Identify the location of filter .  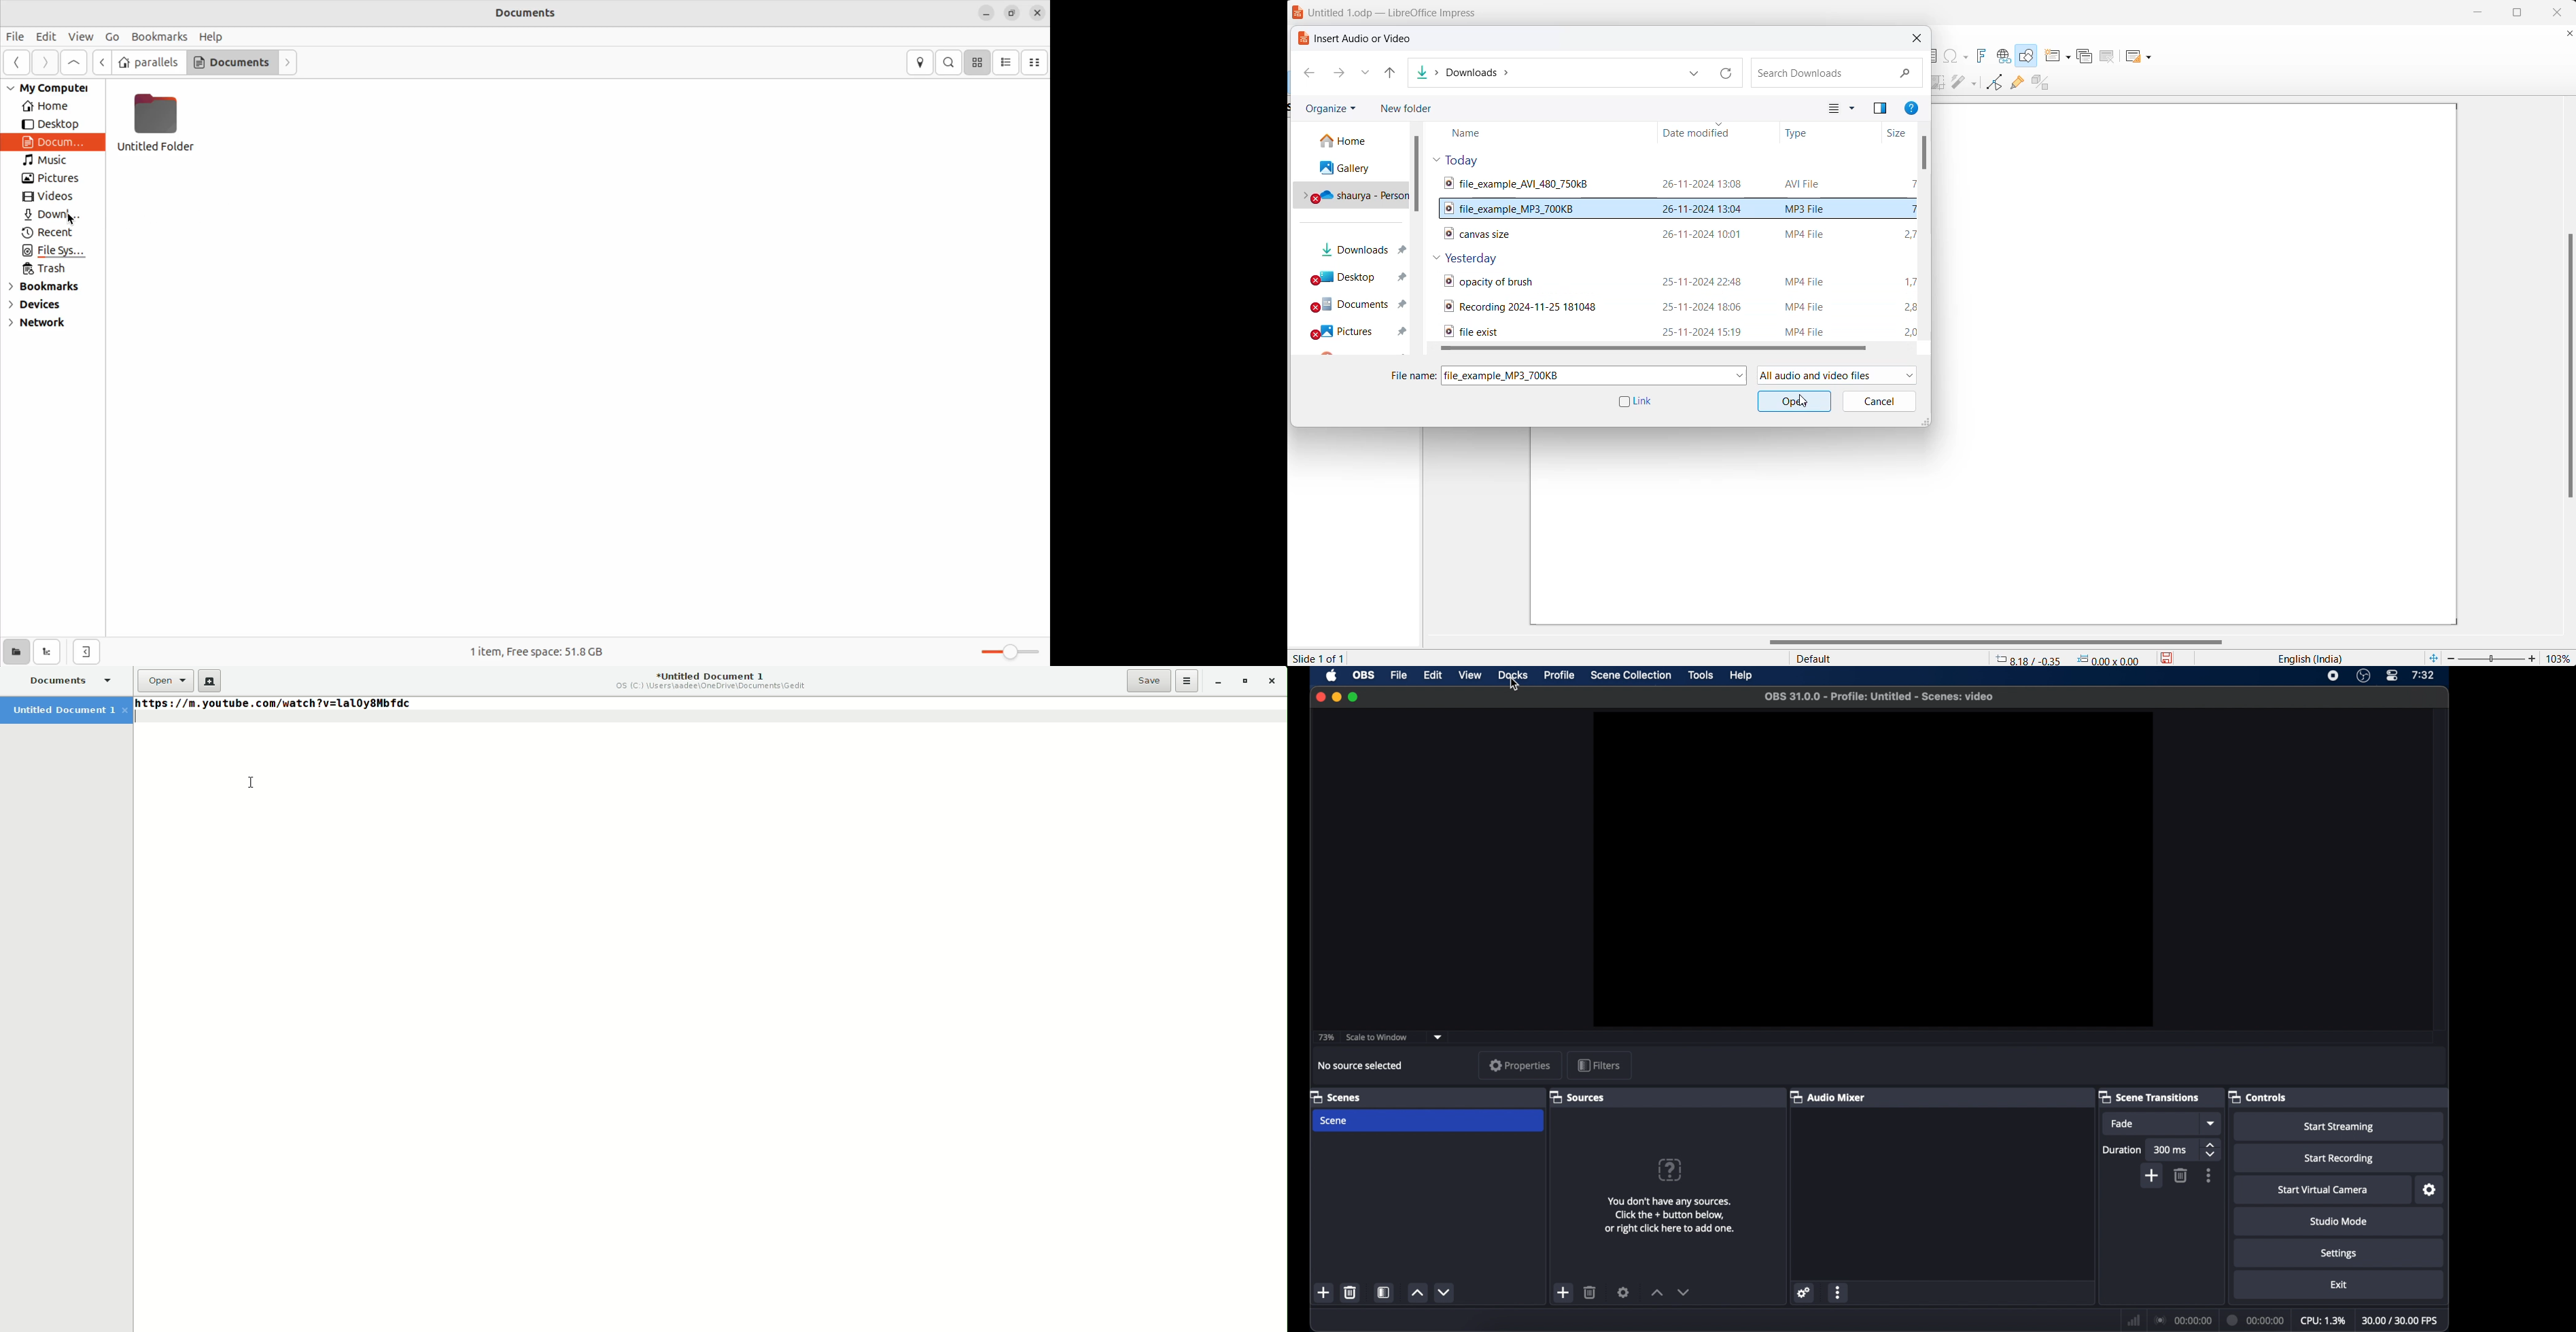
(1957, 83).